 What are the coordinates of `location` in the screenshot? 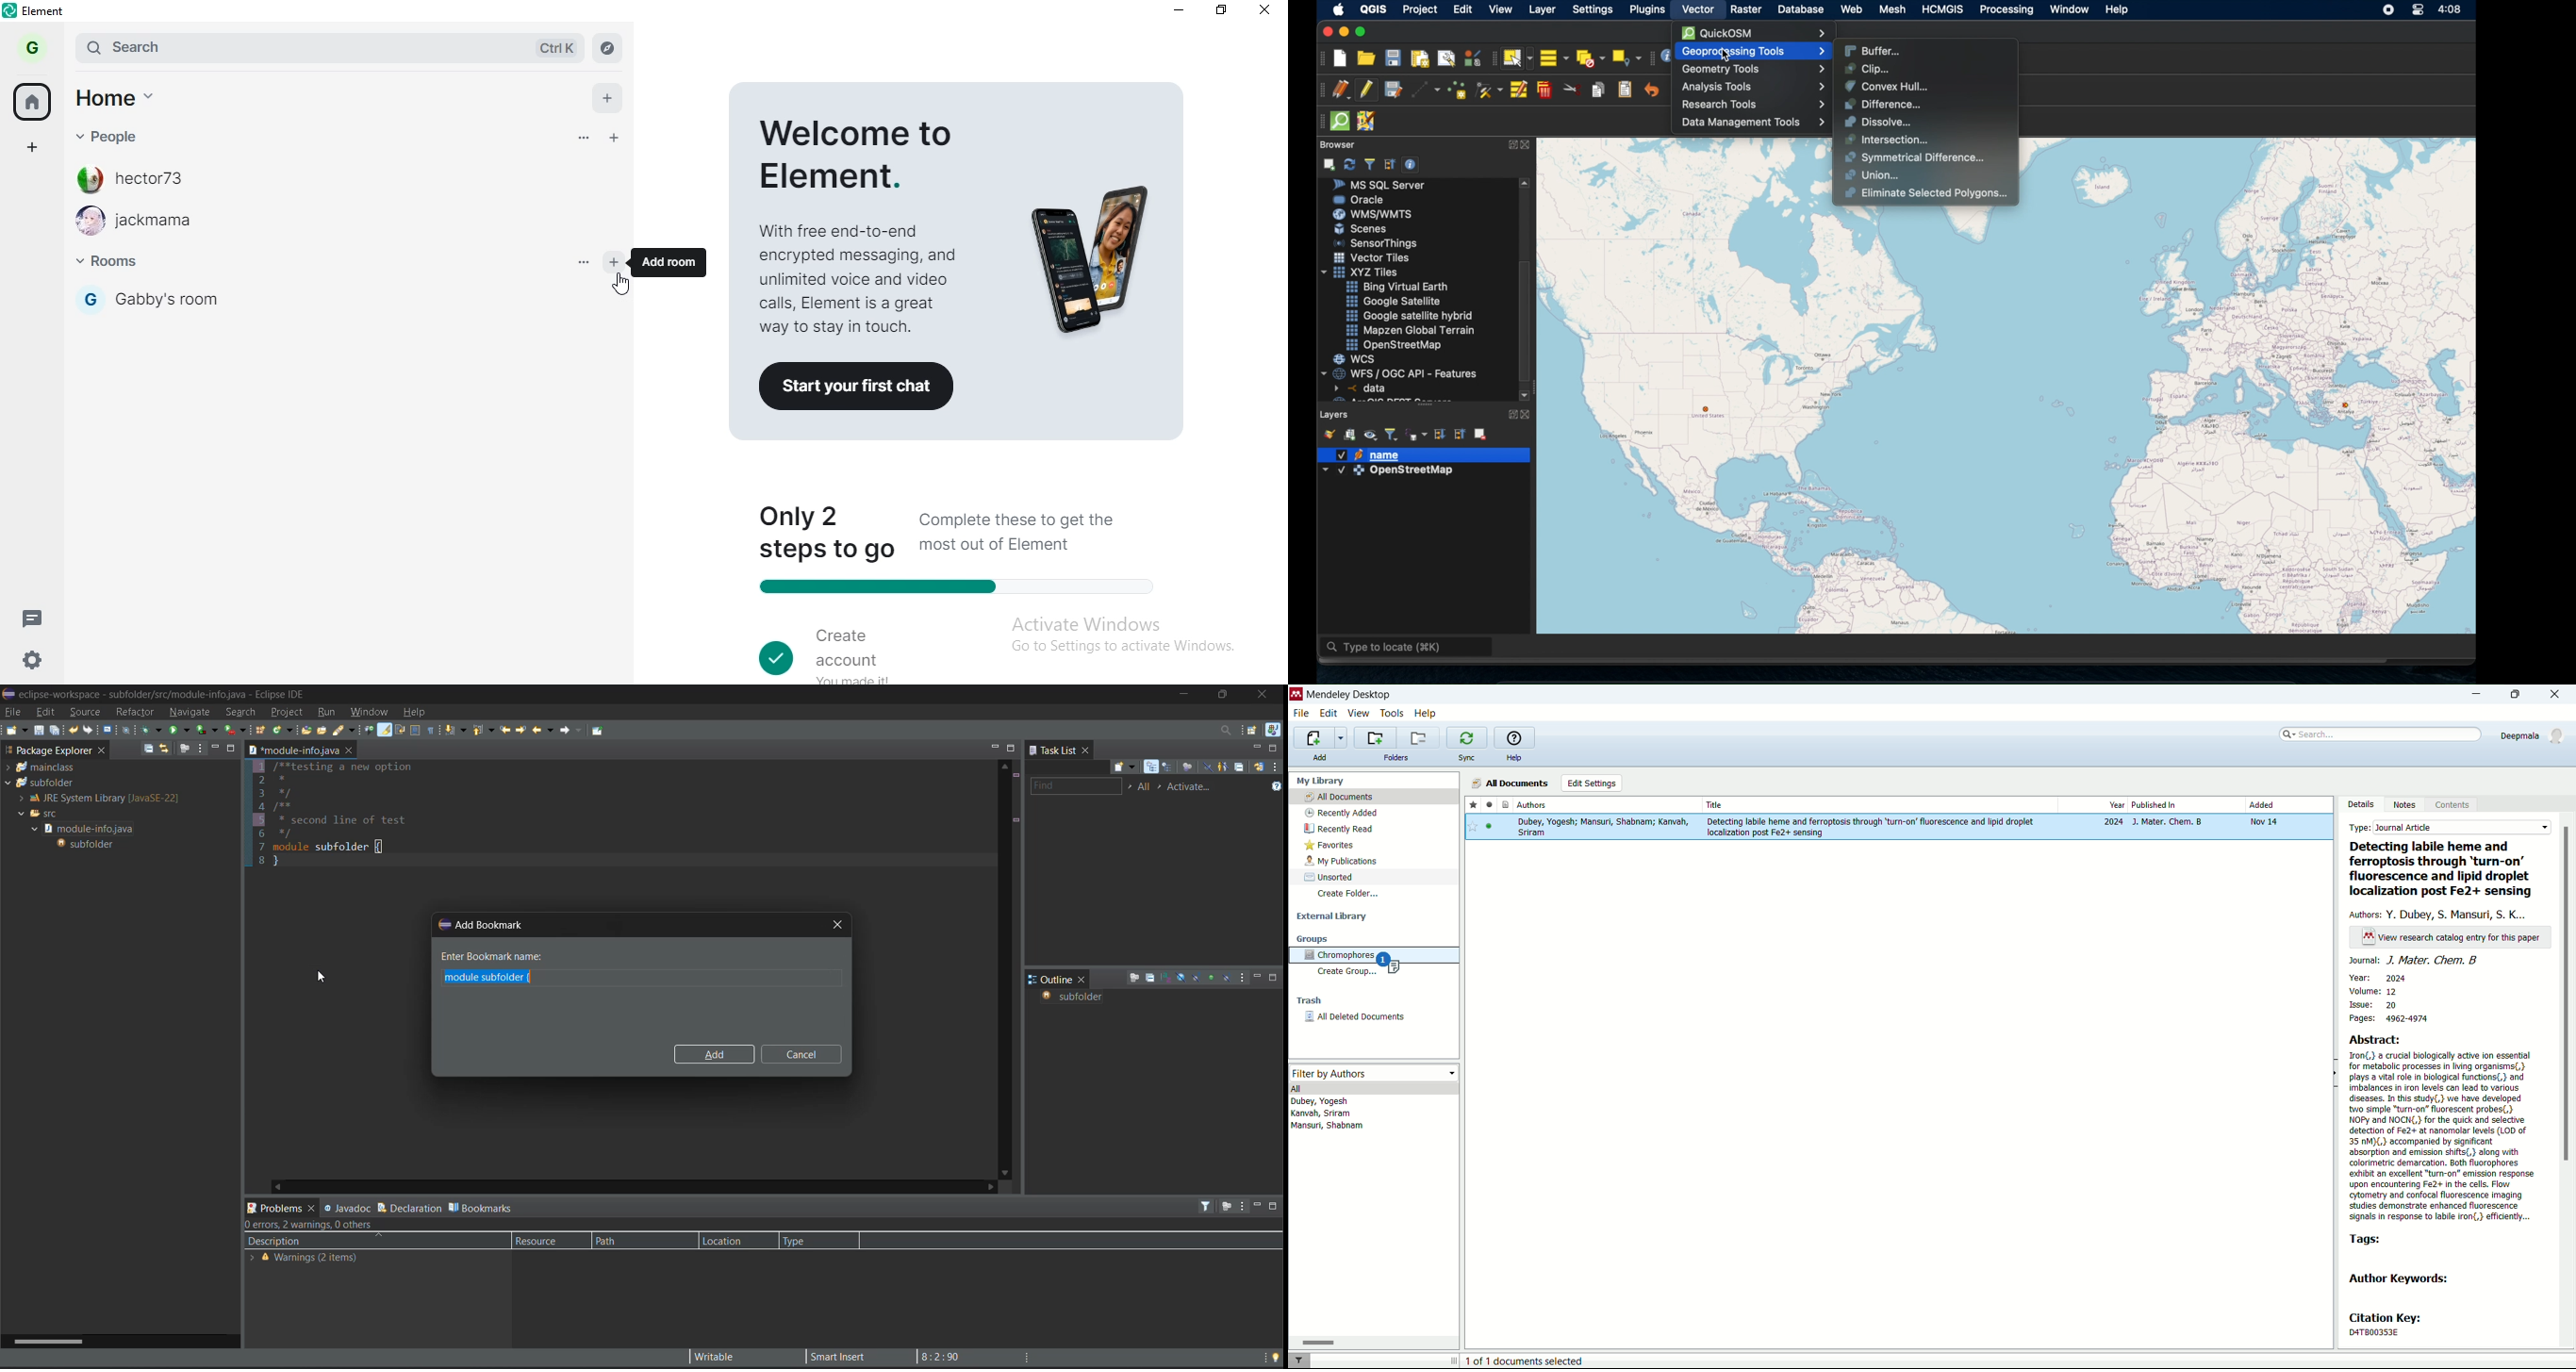 It's located at (728, 1241).